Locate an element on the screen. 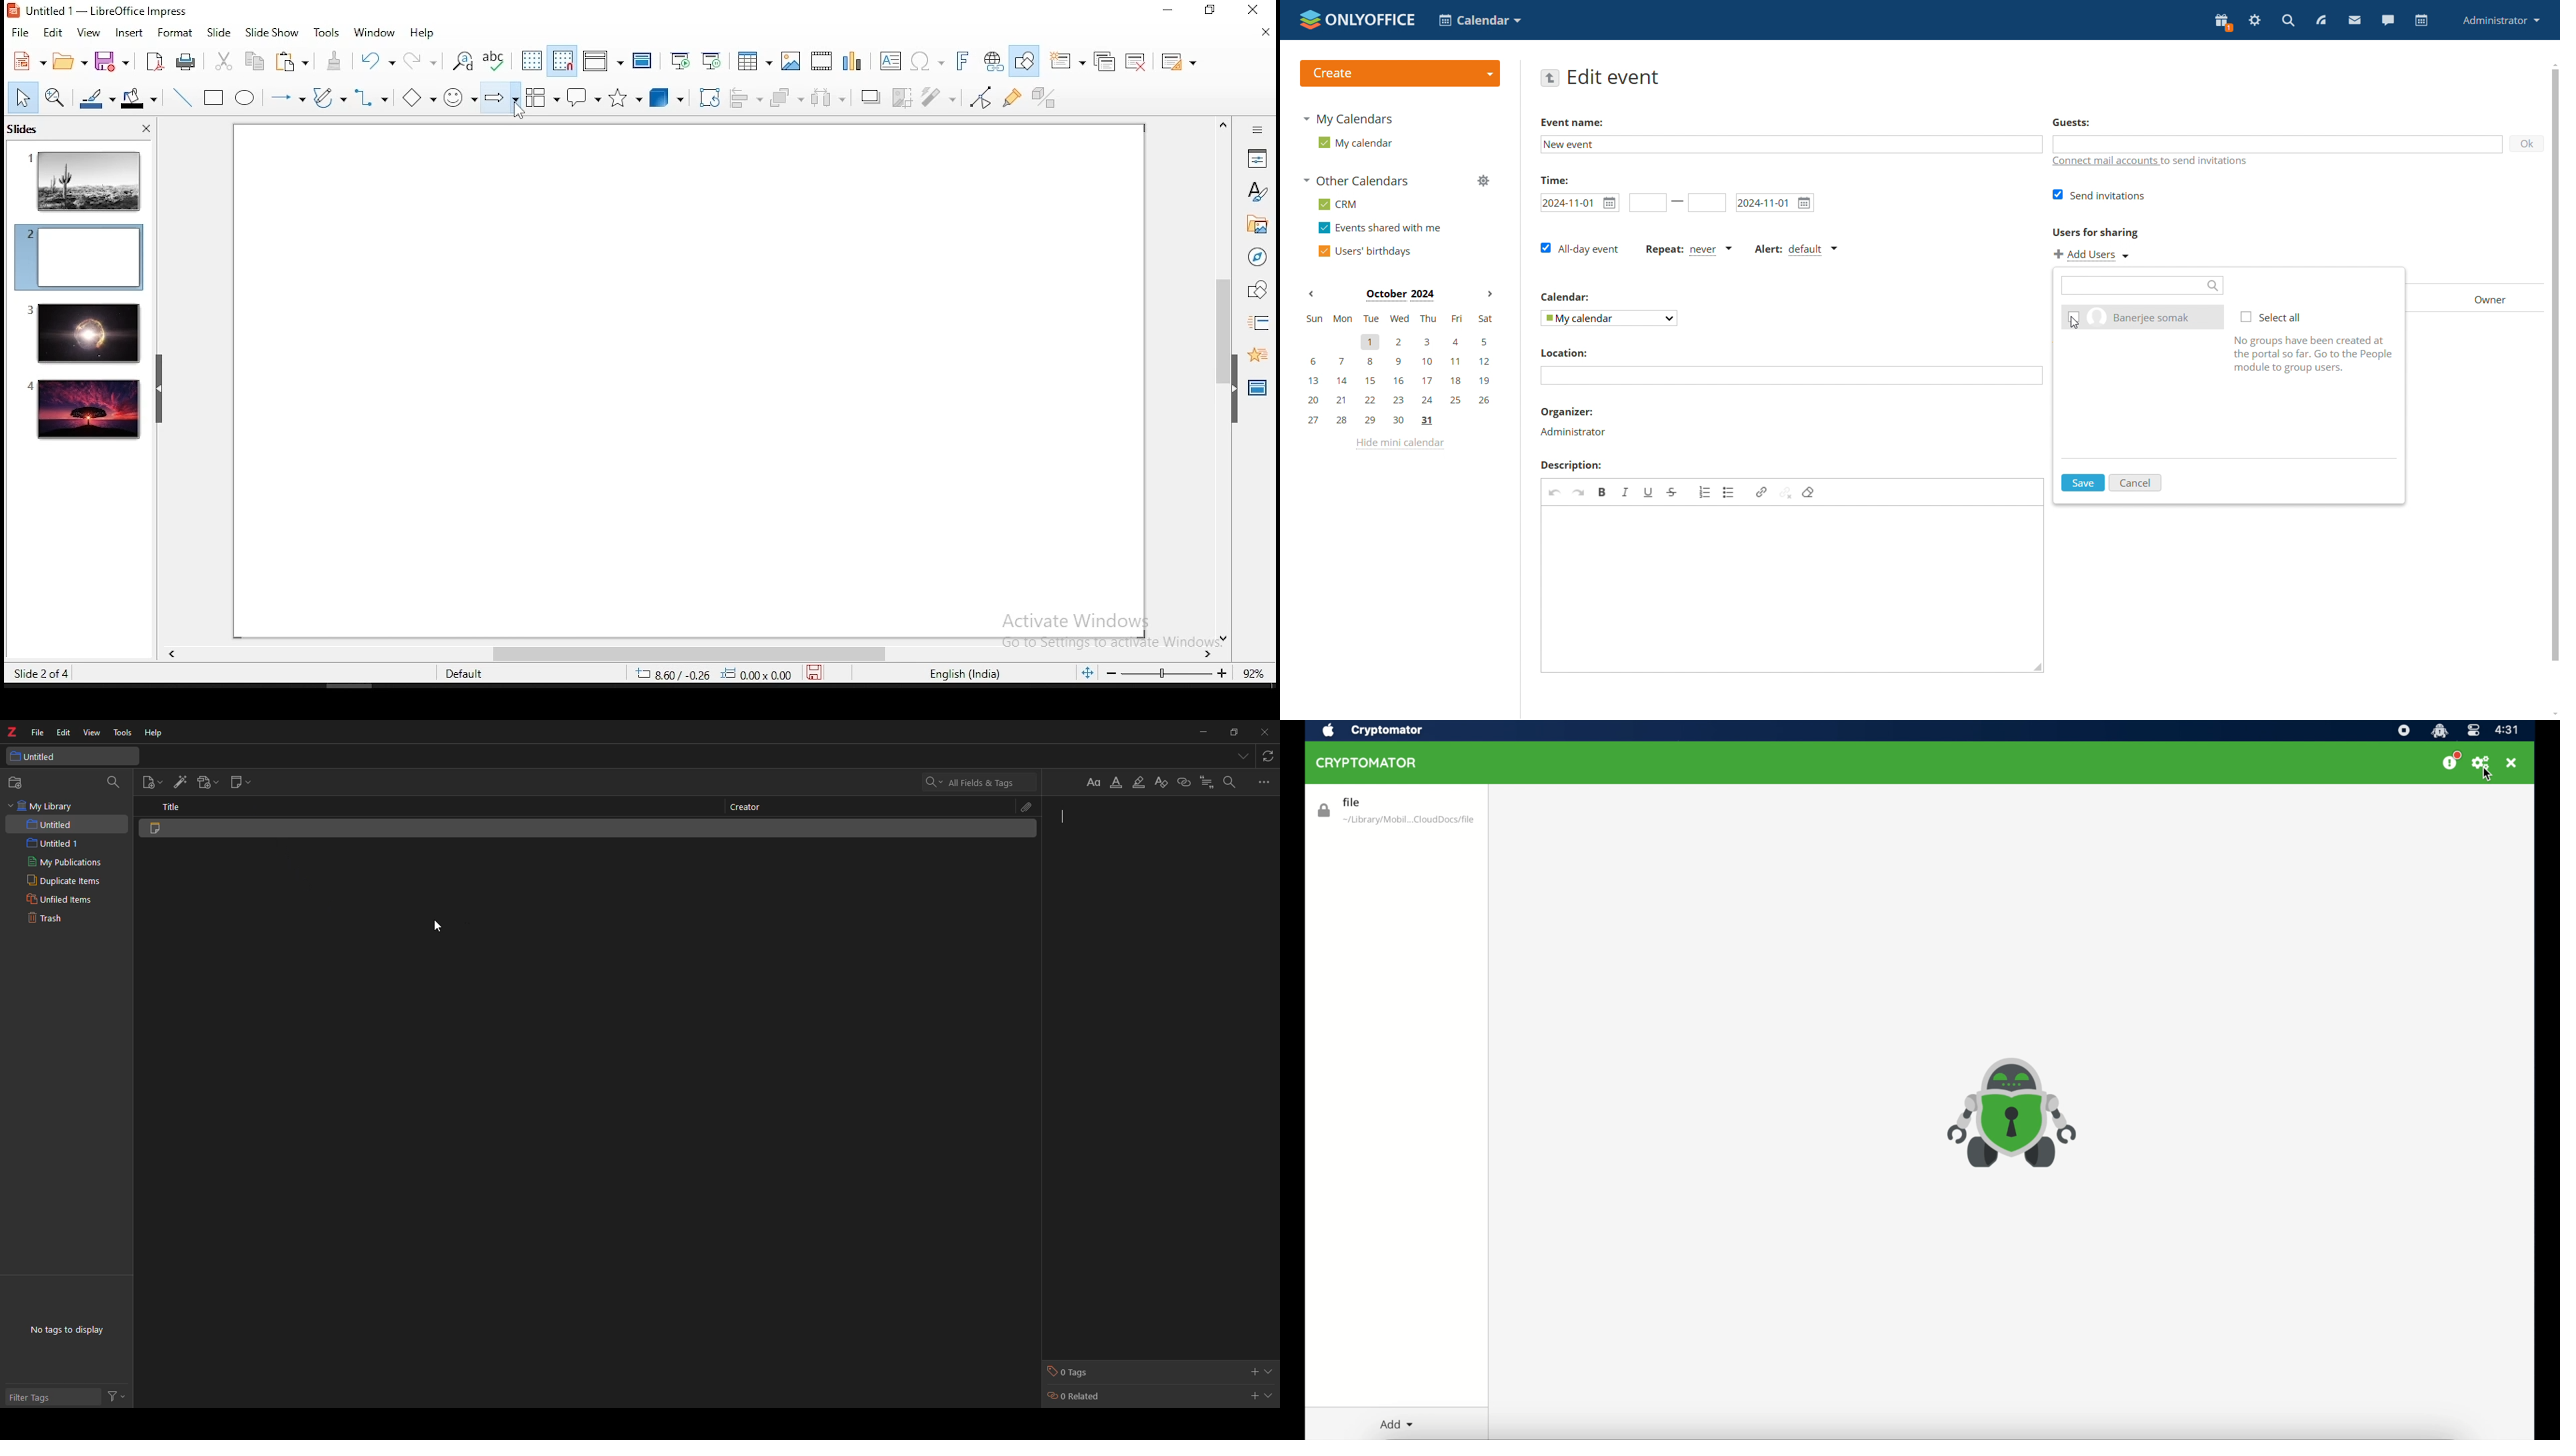 The height and width of the screenshot is (1456, 2576). apple icon is located at coordinates (1329, 731).